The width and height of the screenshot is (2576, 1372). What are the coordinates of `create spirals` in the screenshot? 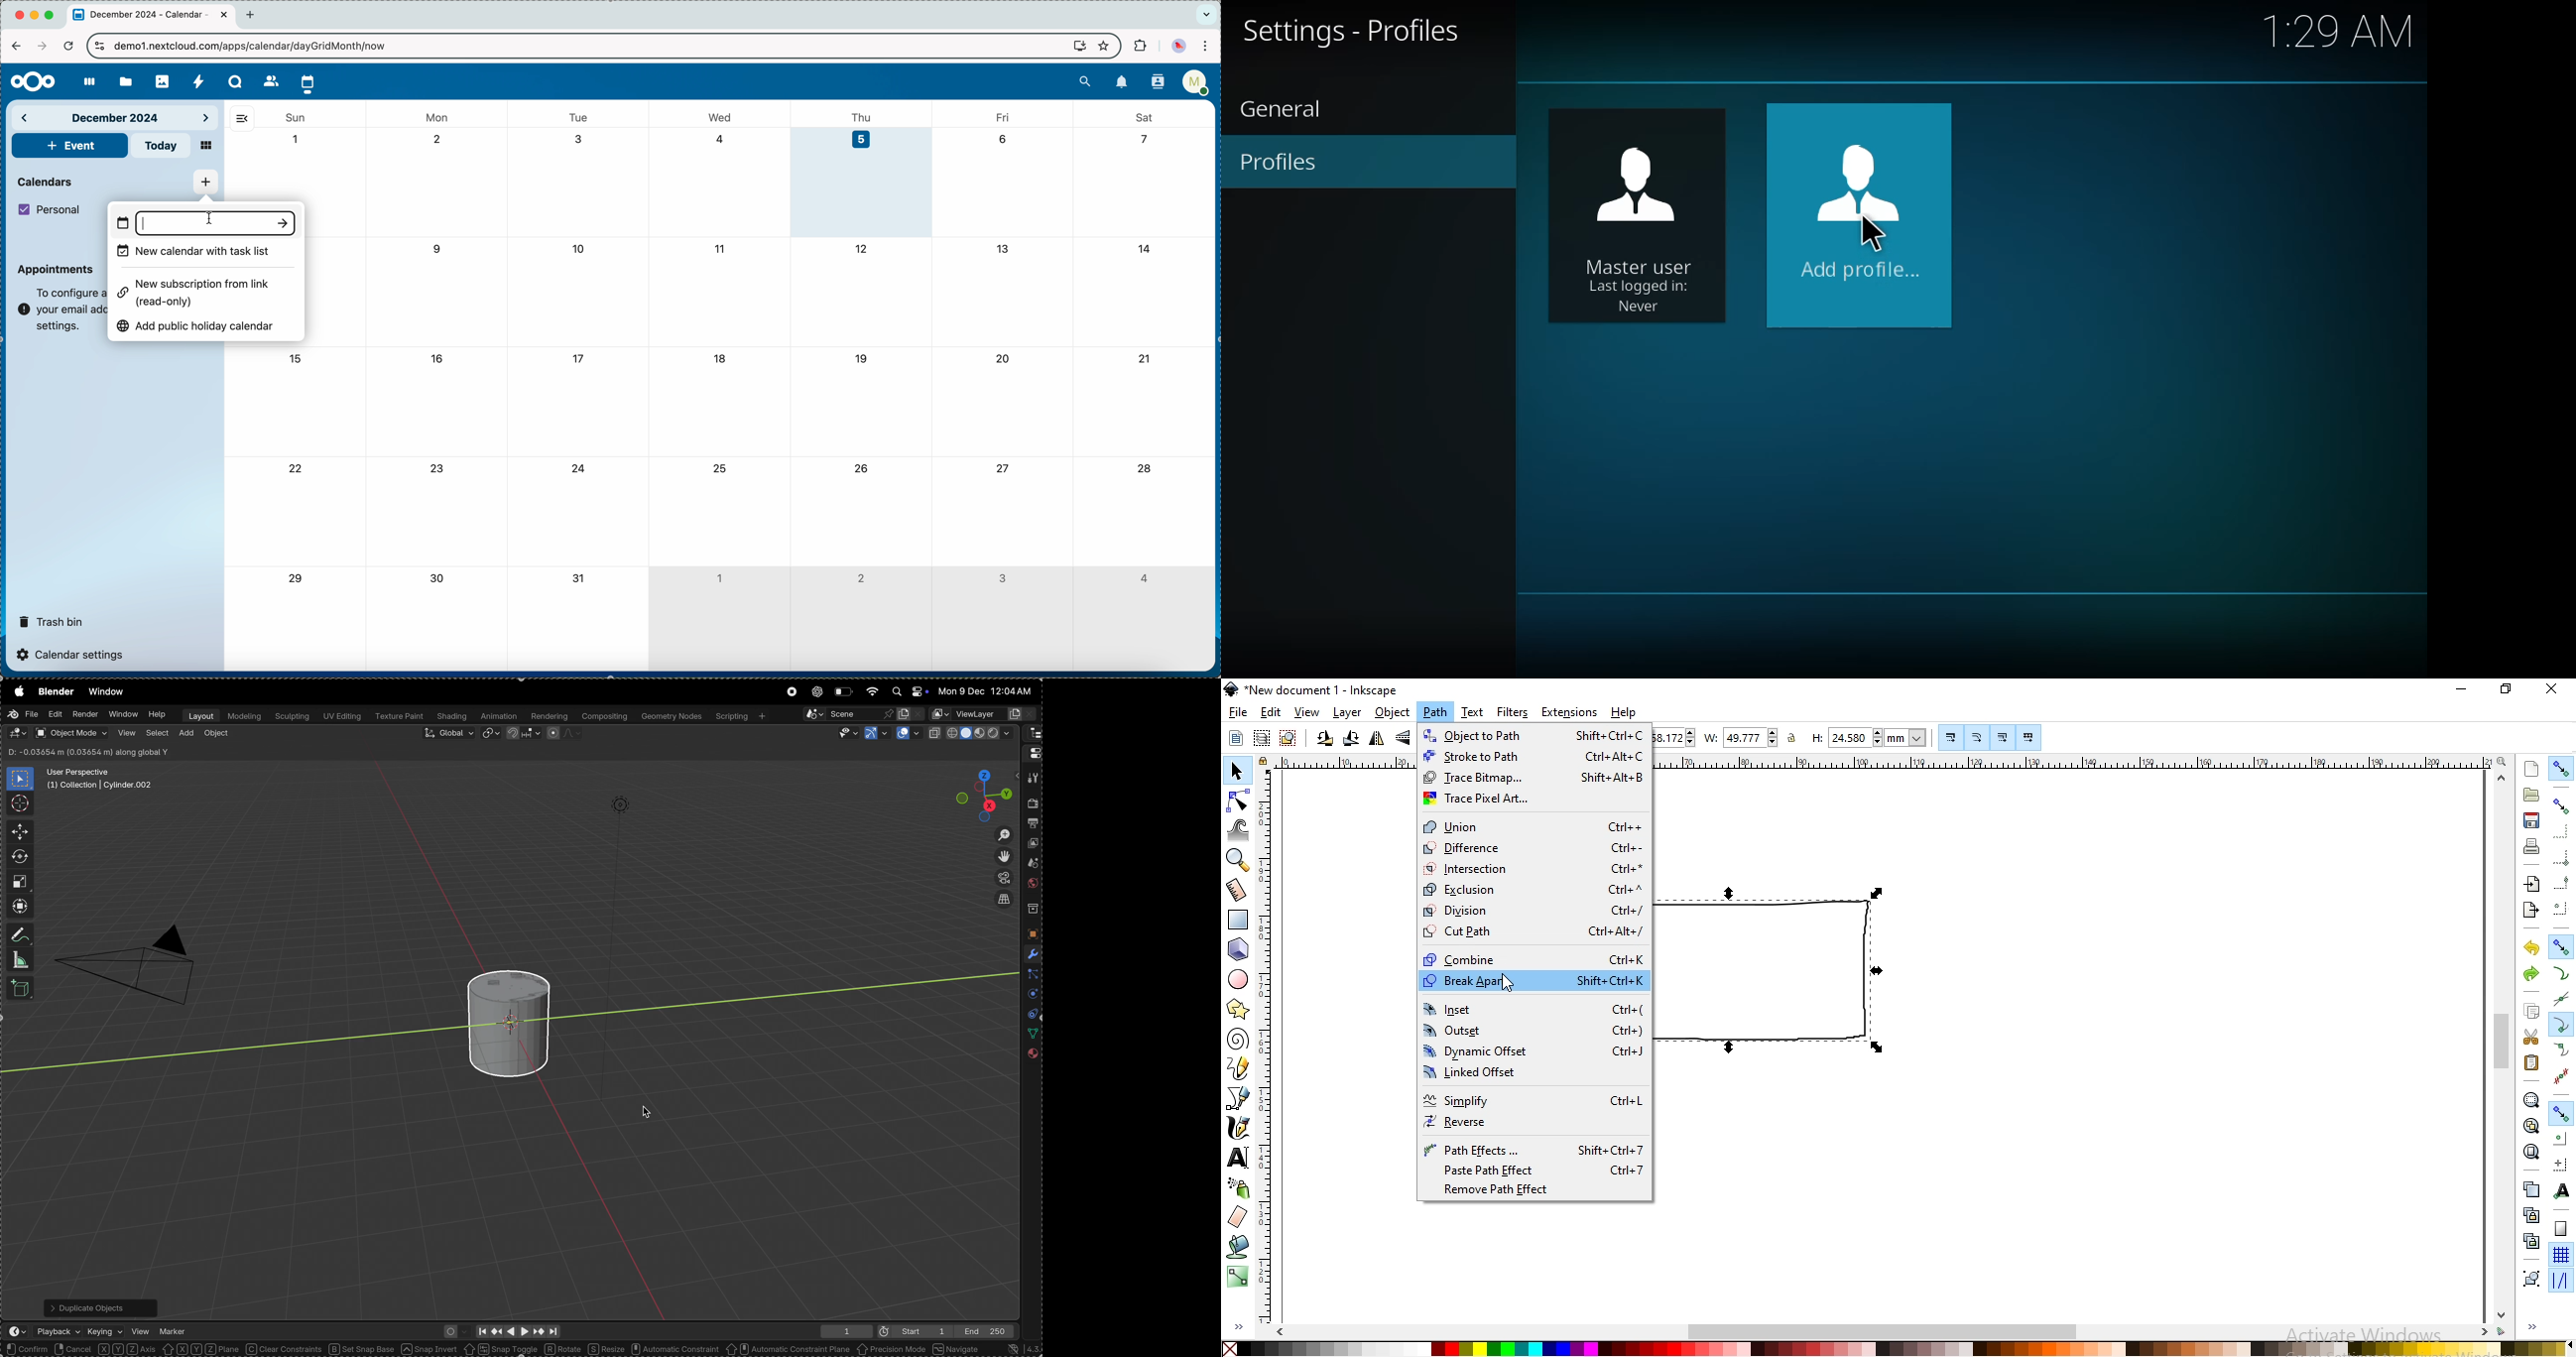 It's located at (1239, 1040).